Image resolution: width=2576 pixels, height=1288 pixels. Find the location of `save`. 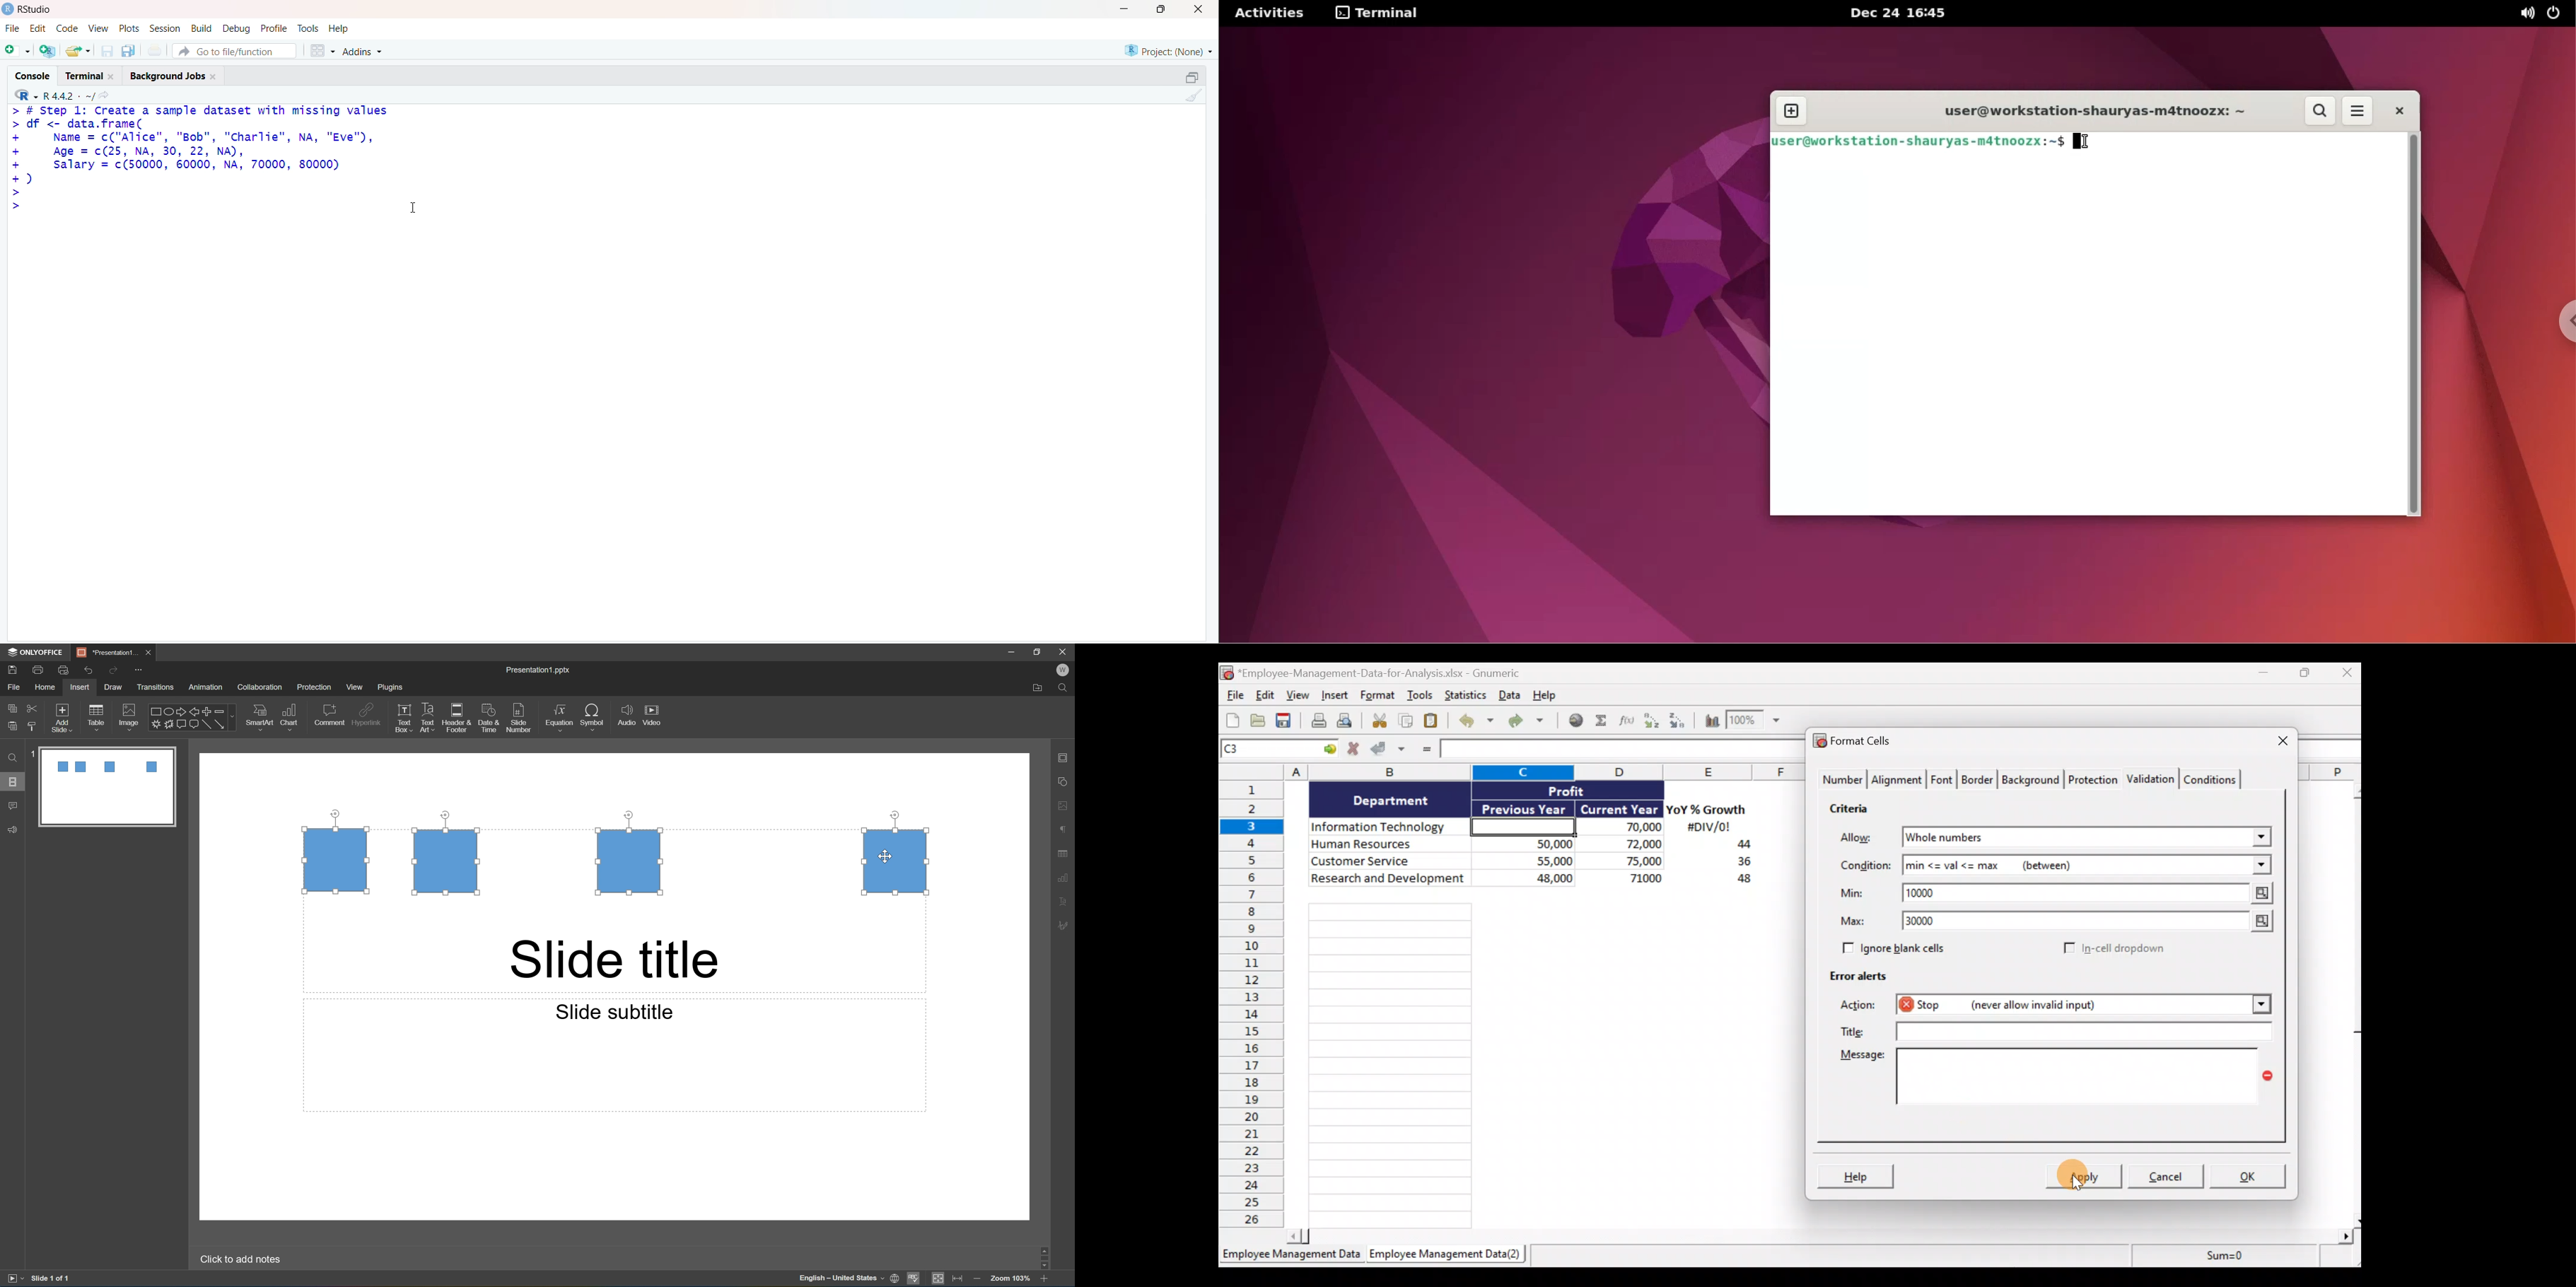

save is located at coordinates (11, 669).